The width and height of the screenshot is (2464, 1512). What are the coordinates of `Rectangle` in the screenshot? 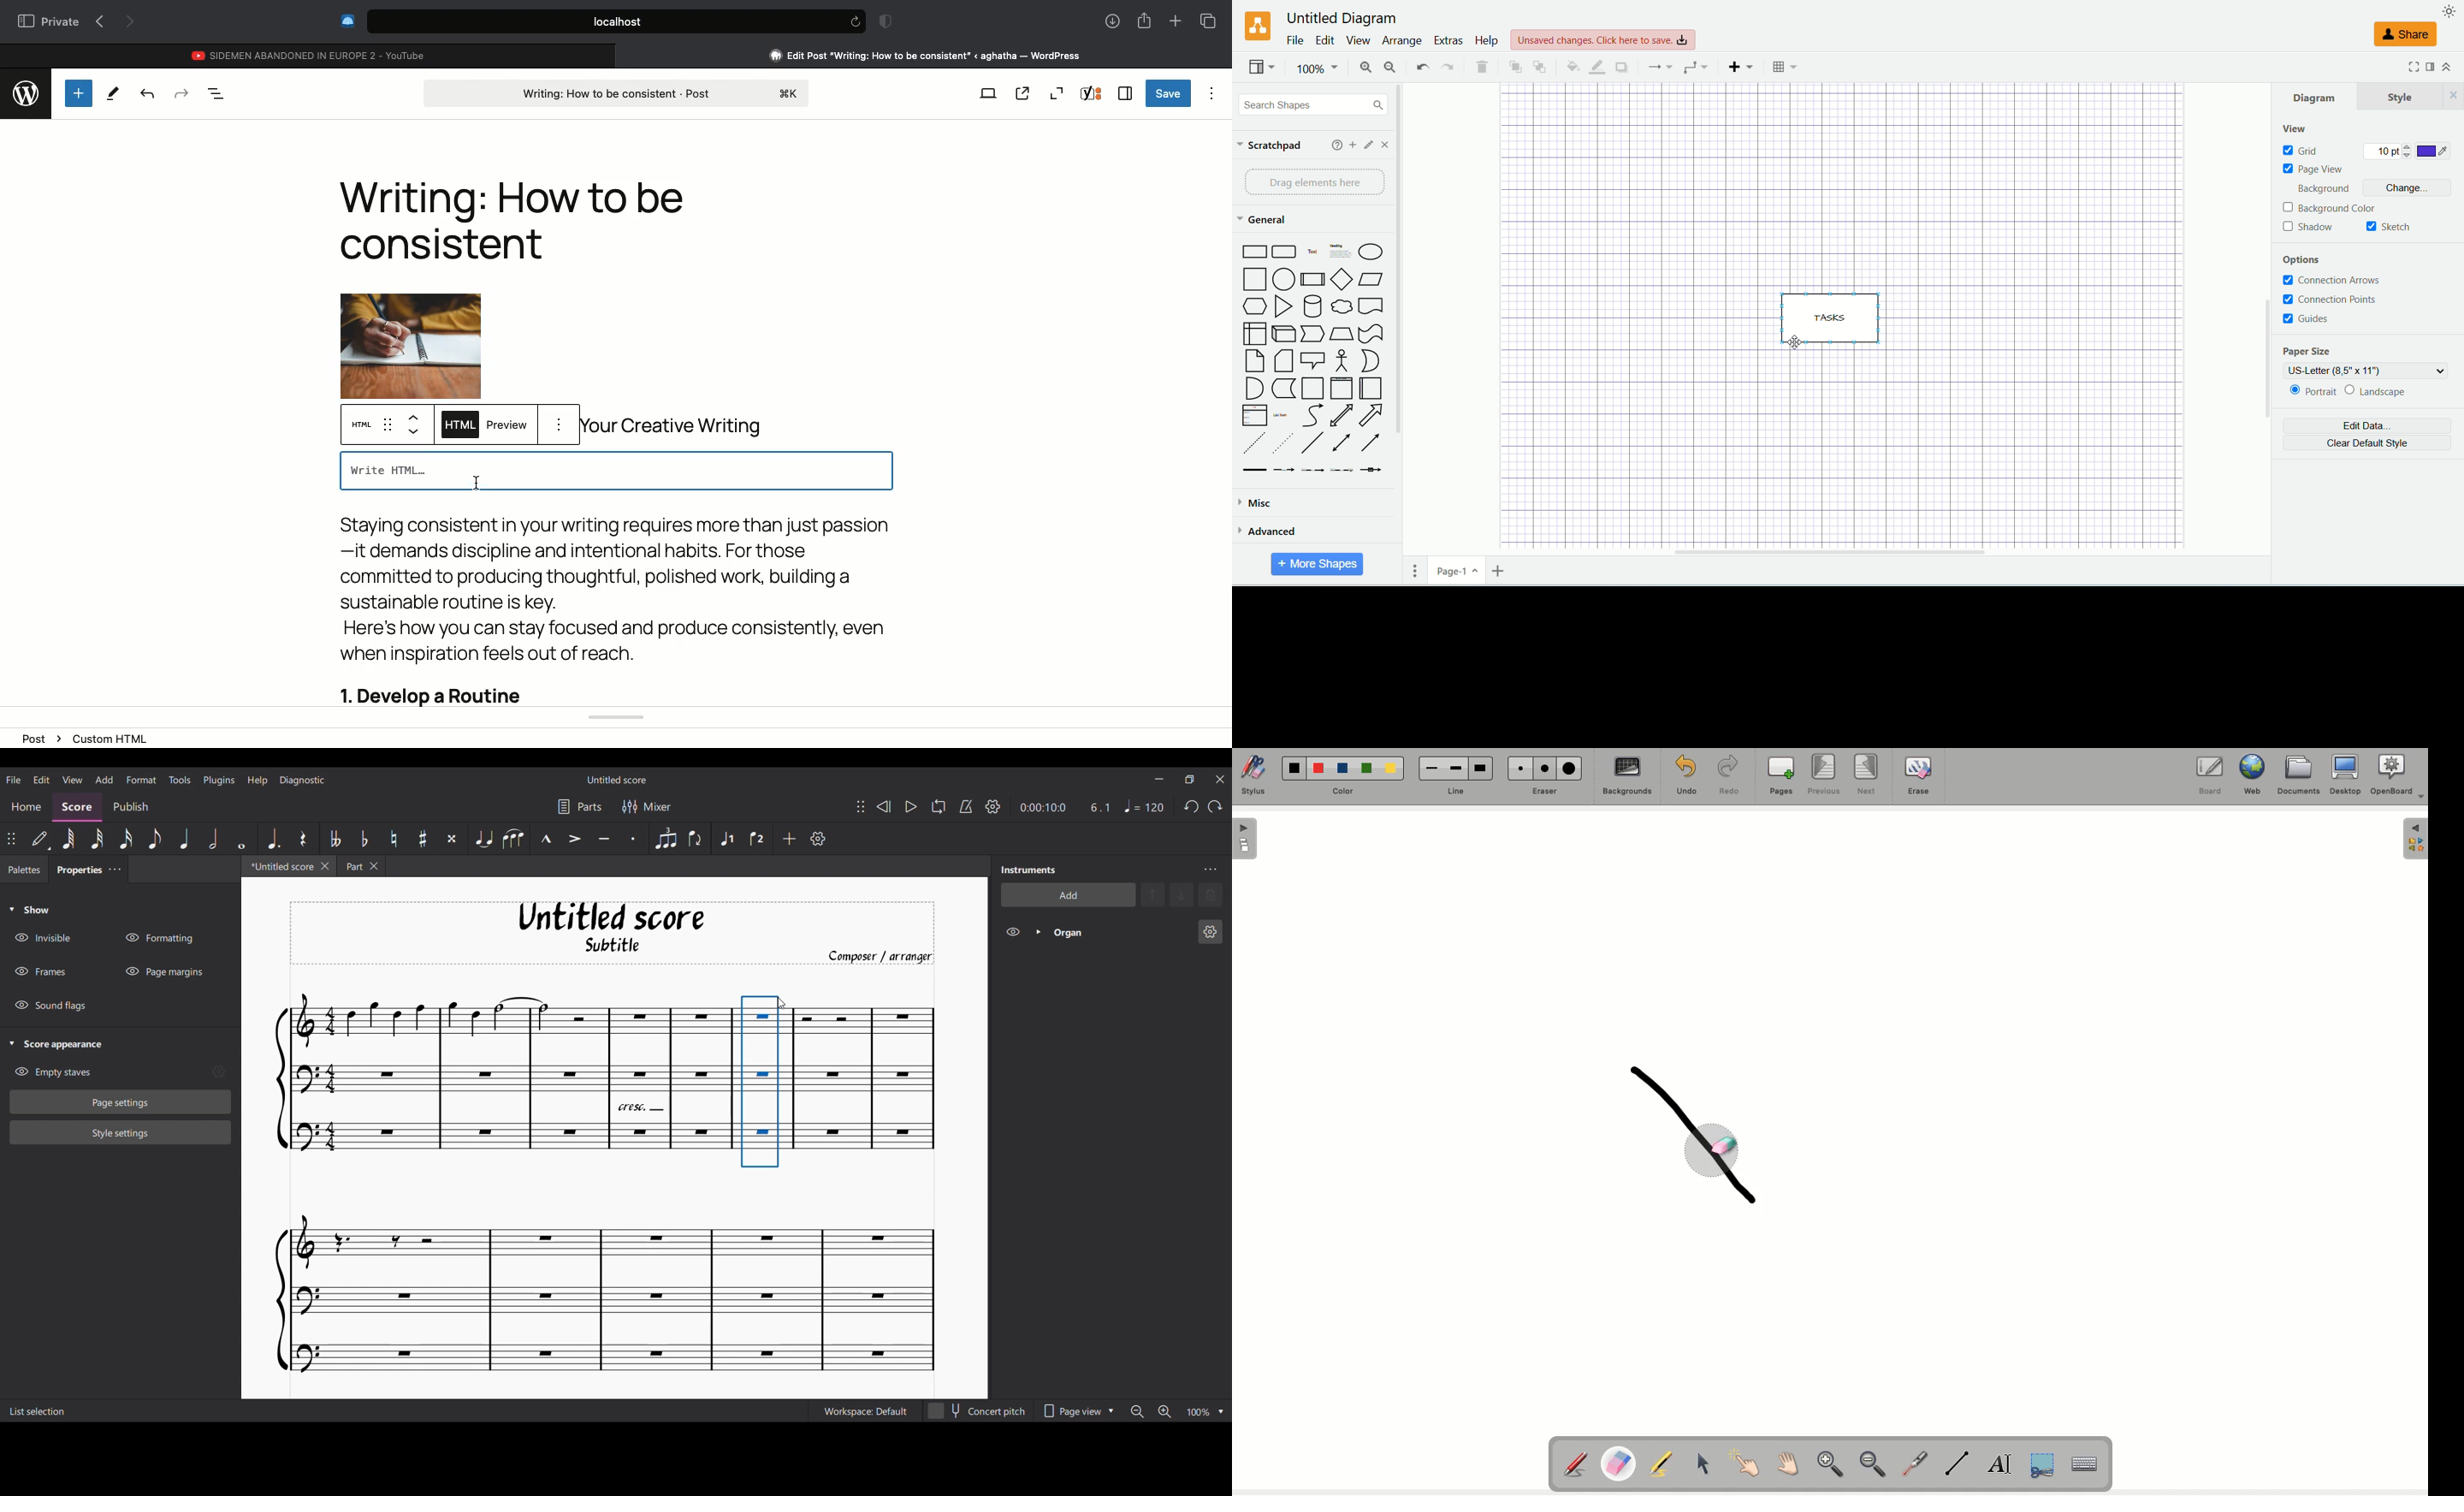 It's located at (1253, 250).